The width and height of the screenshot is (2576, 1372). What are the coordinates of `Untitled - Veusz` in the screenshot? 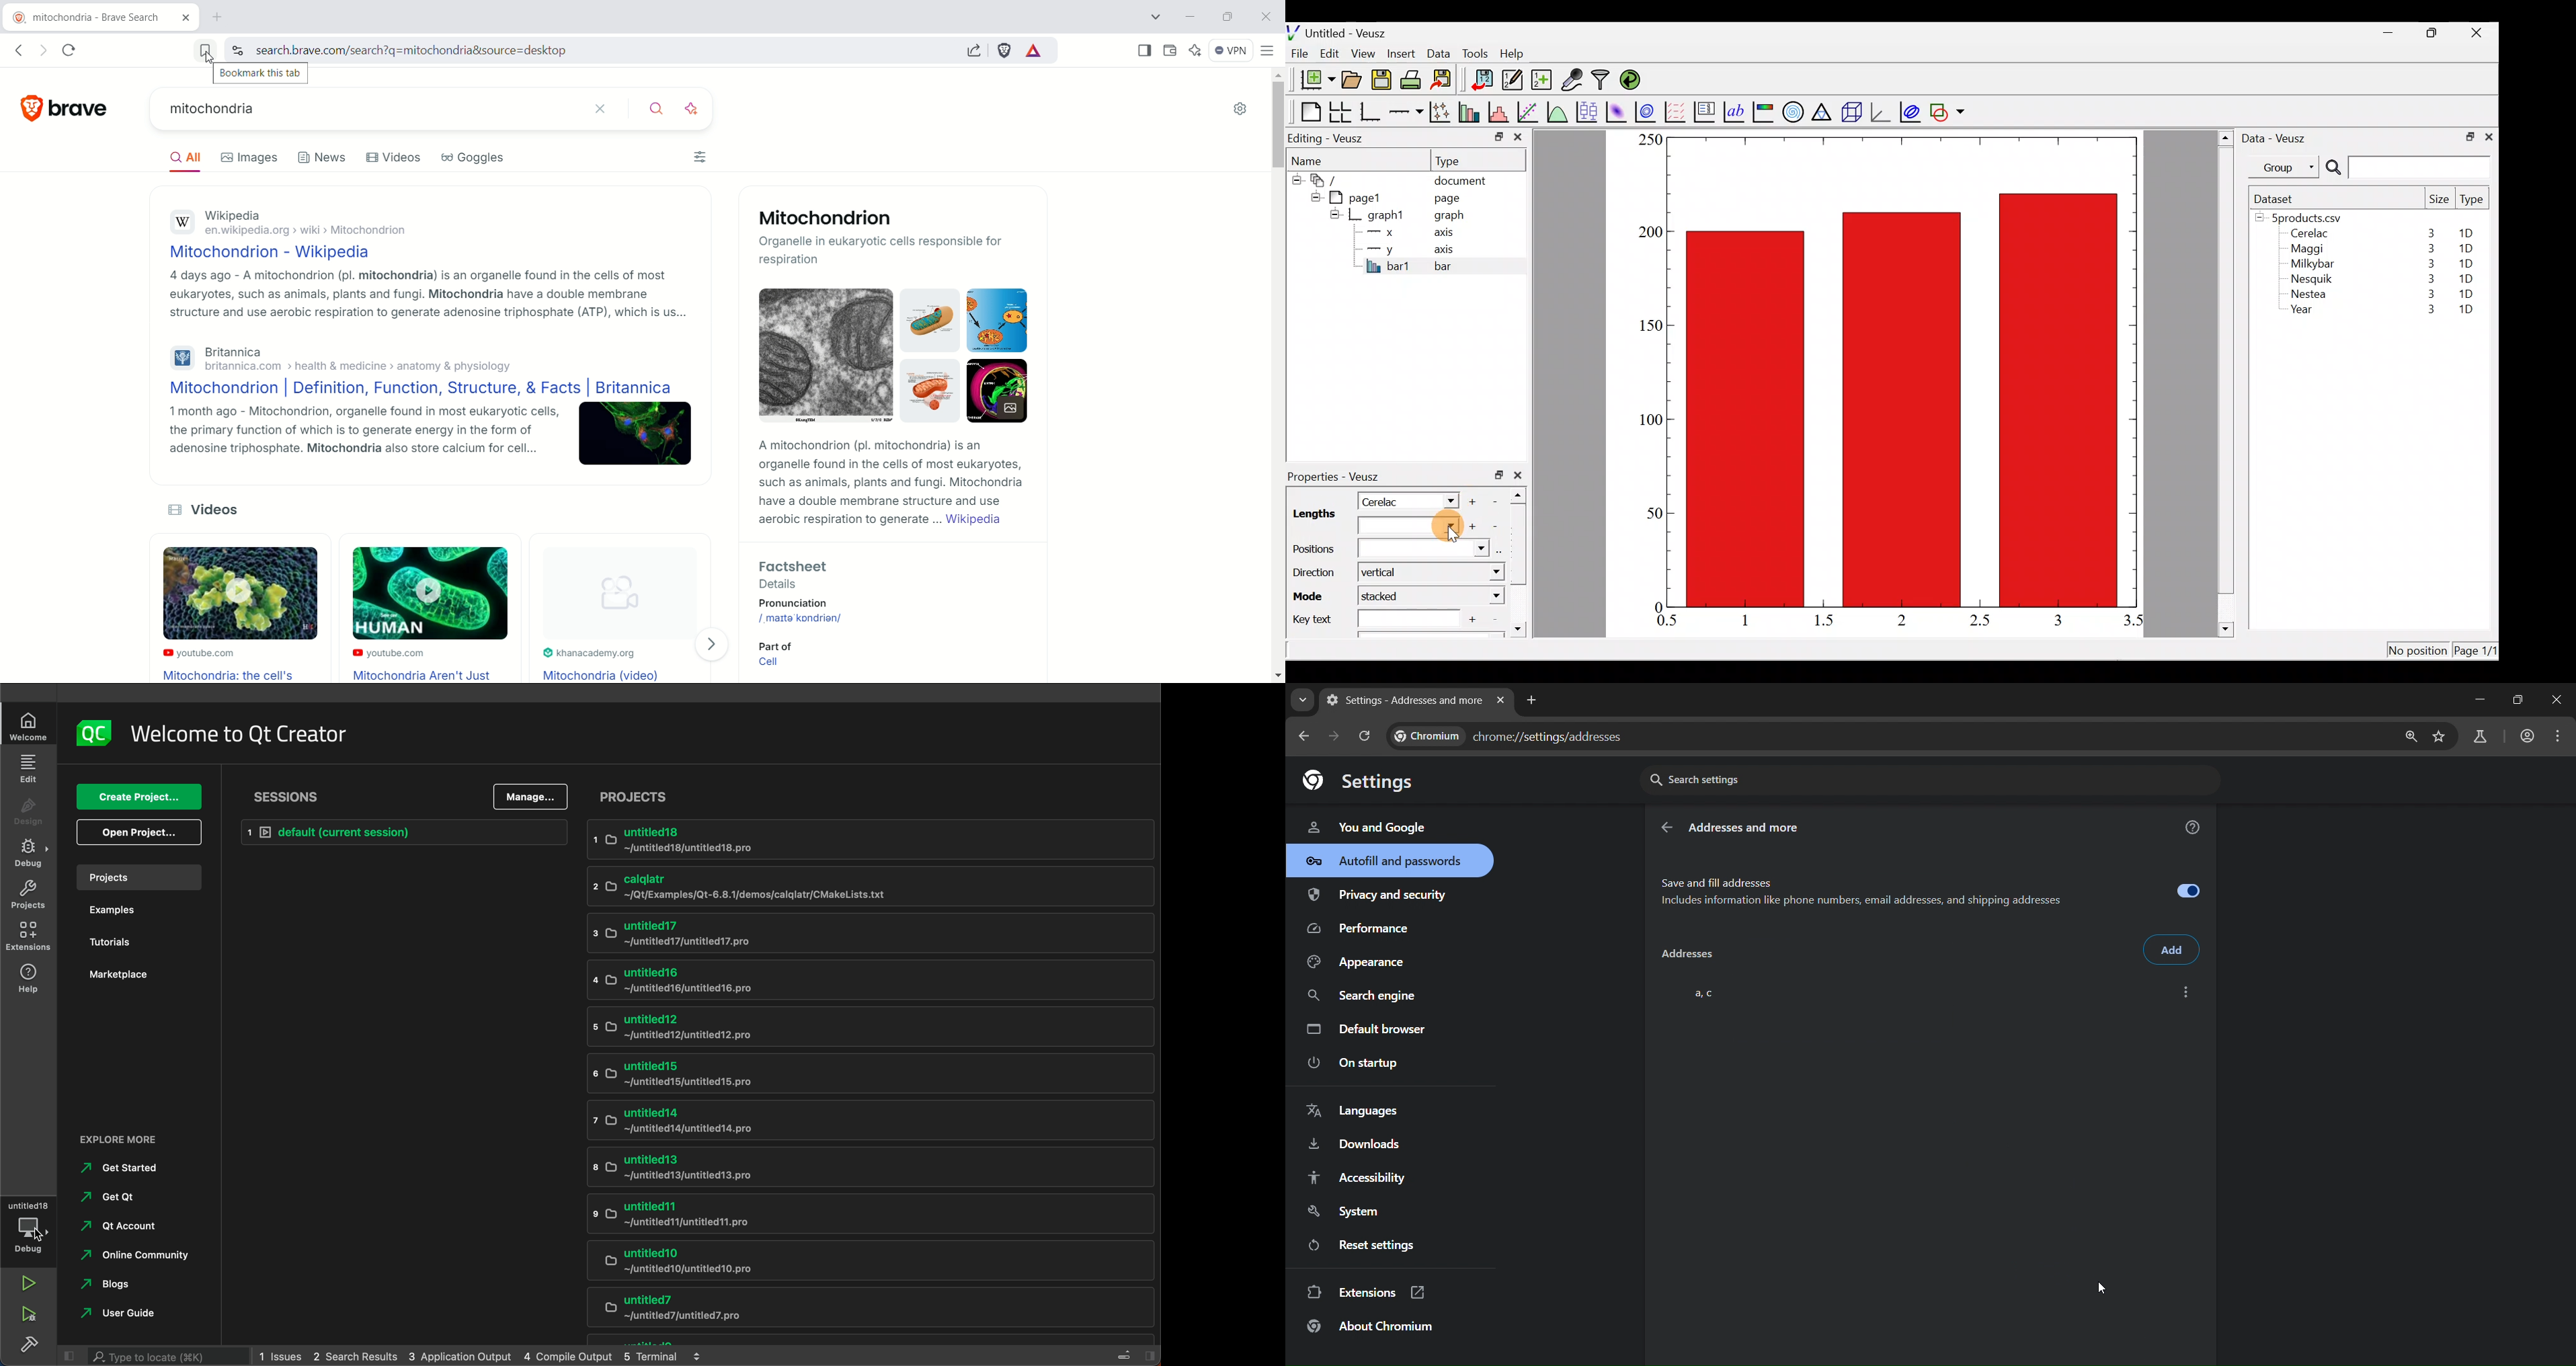 It's located at (1342, 31).